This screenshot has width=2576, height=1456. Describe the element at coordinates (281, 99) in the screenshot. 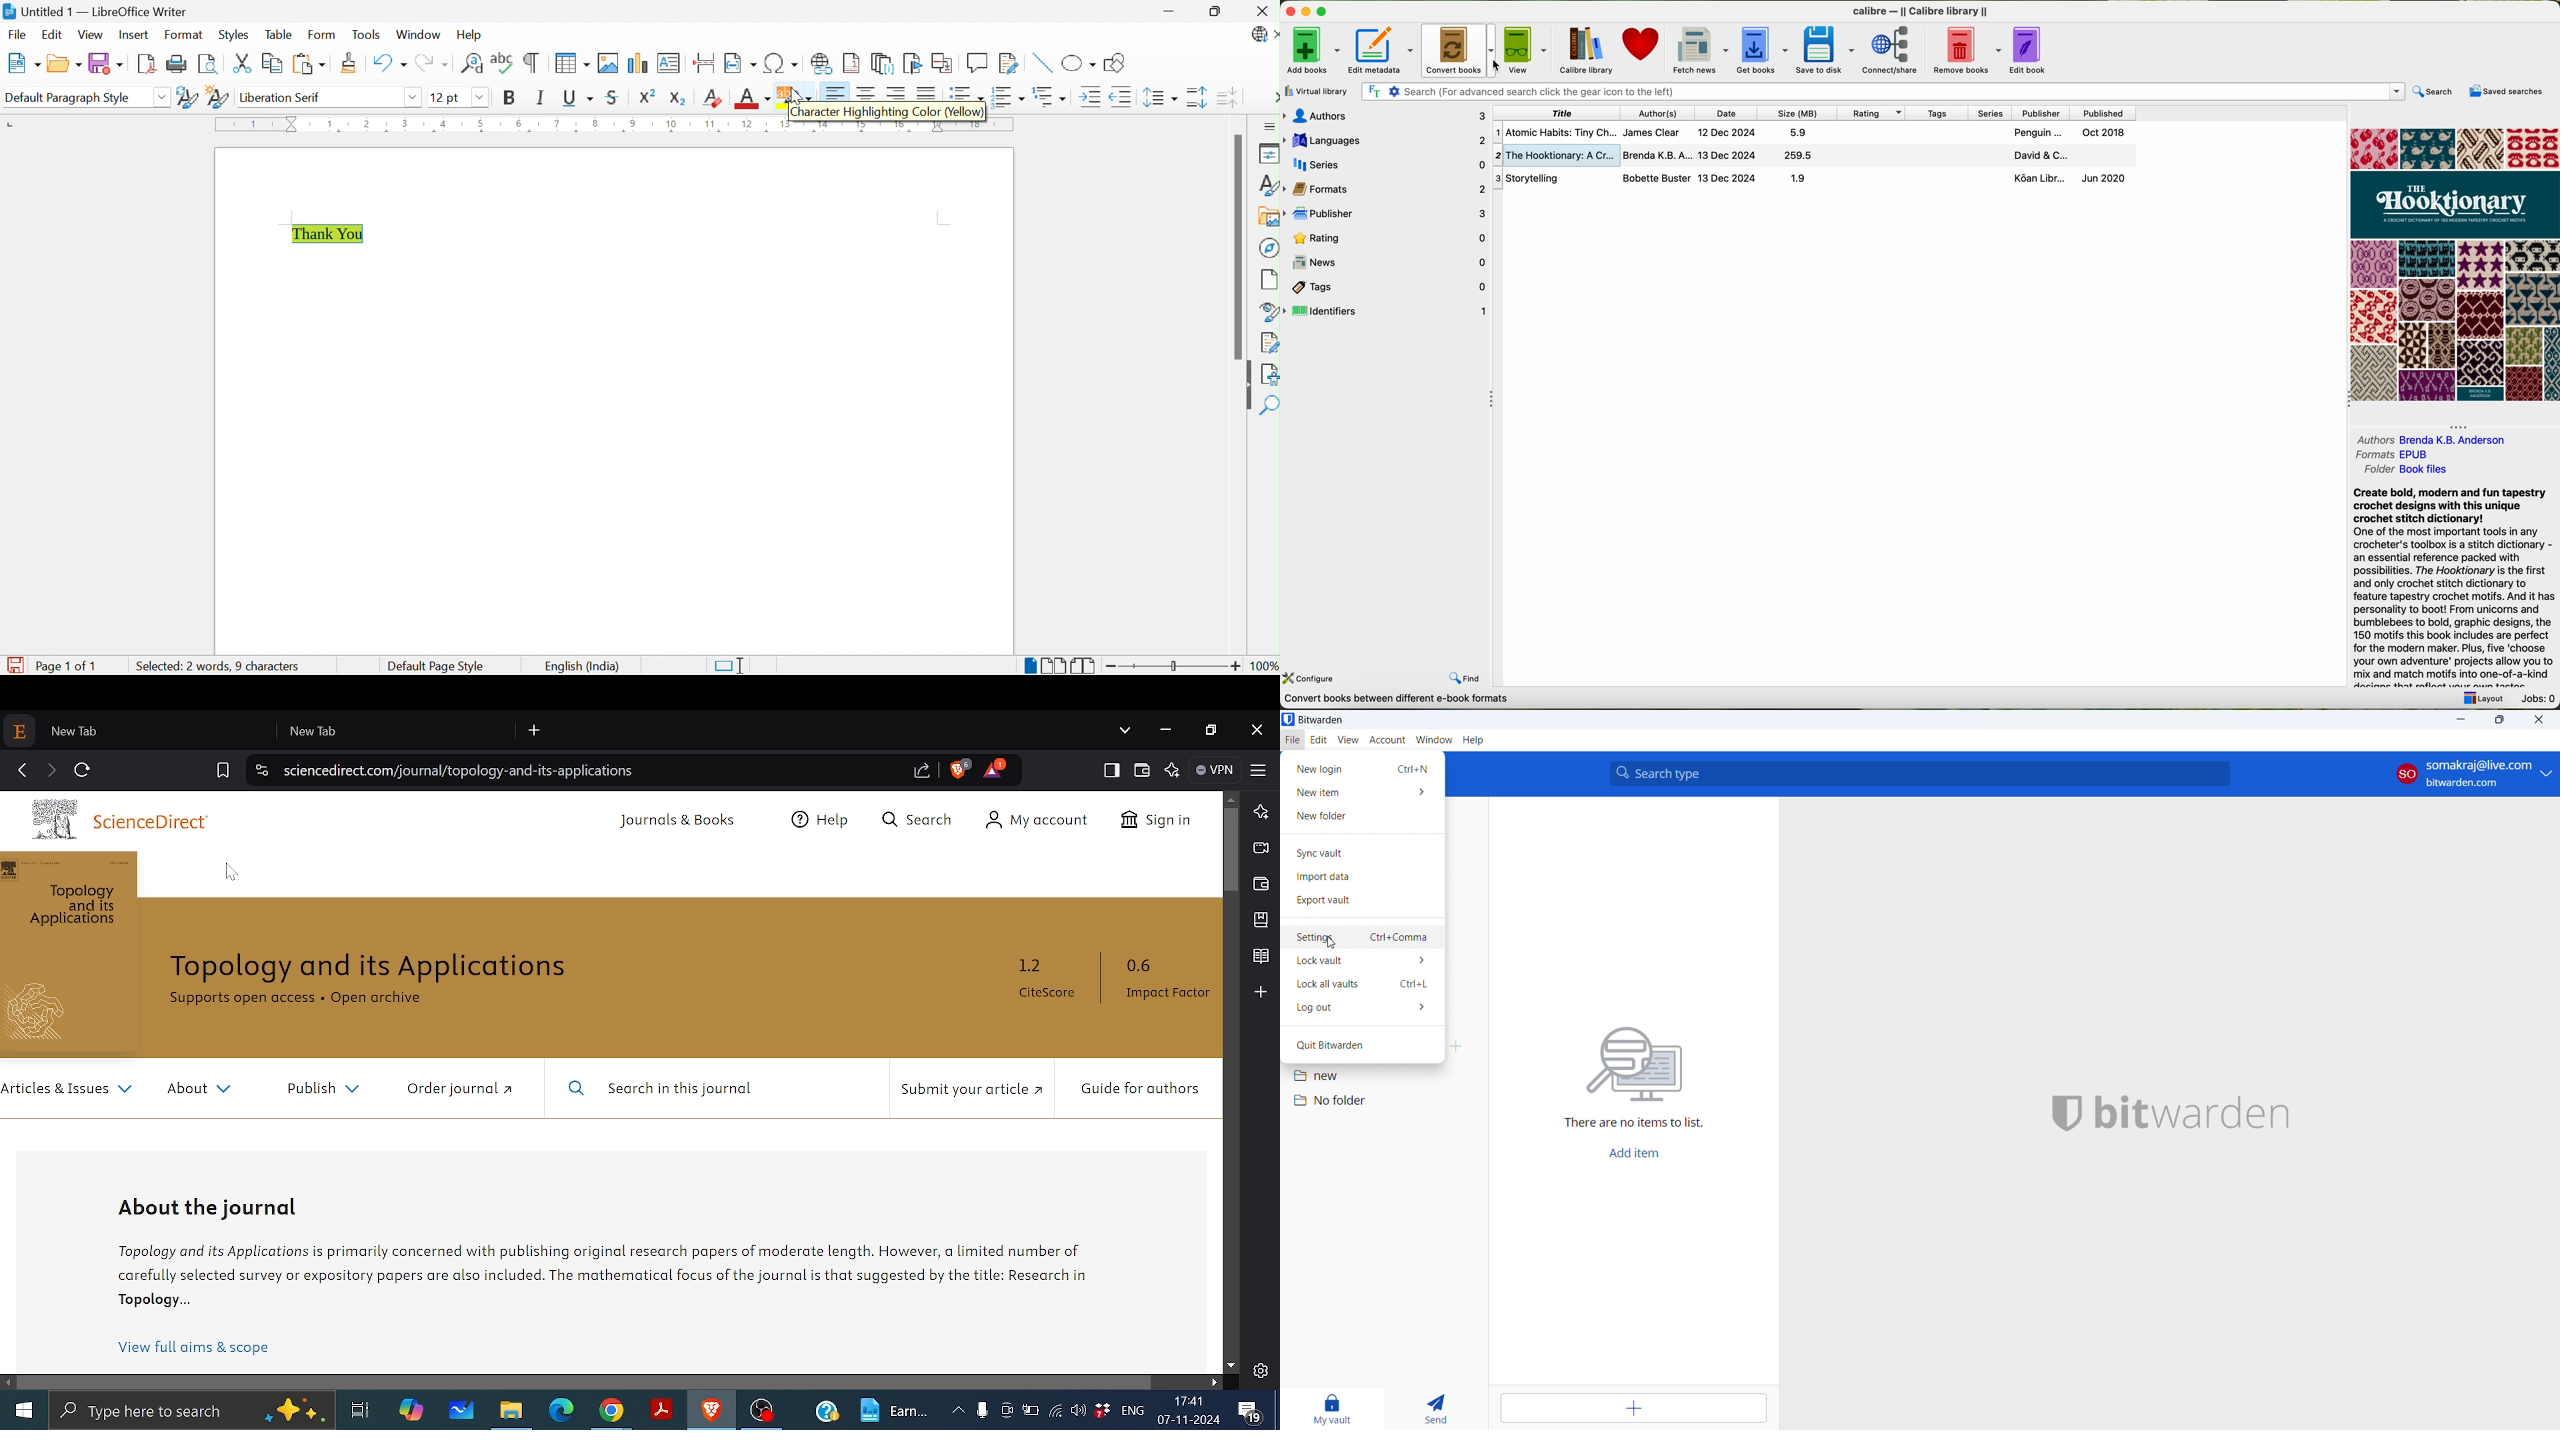

I see `Liberation Serif` at that location.